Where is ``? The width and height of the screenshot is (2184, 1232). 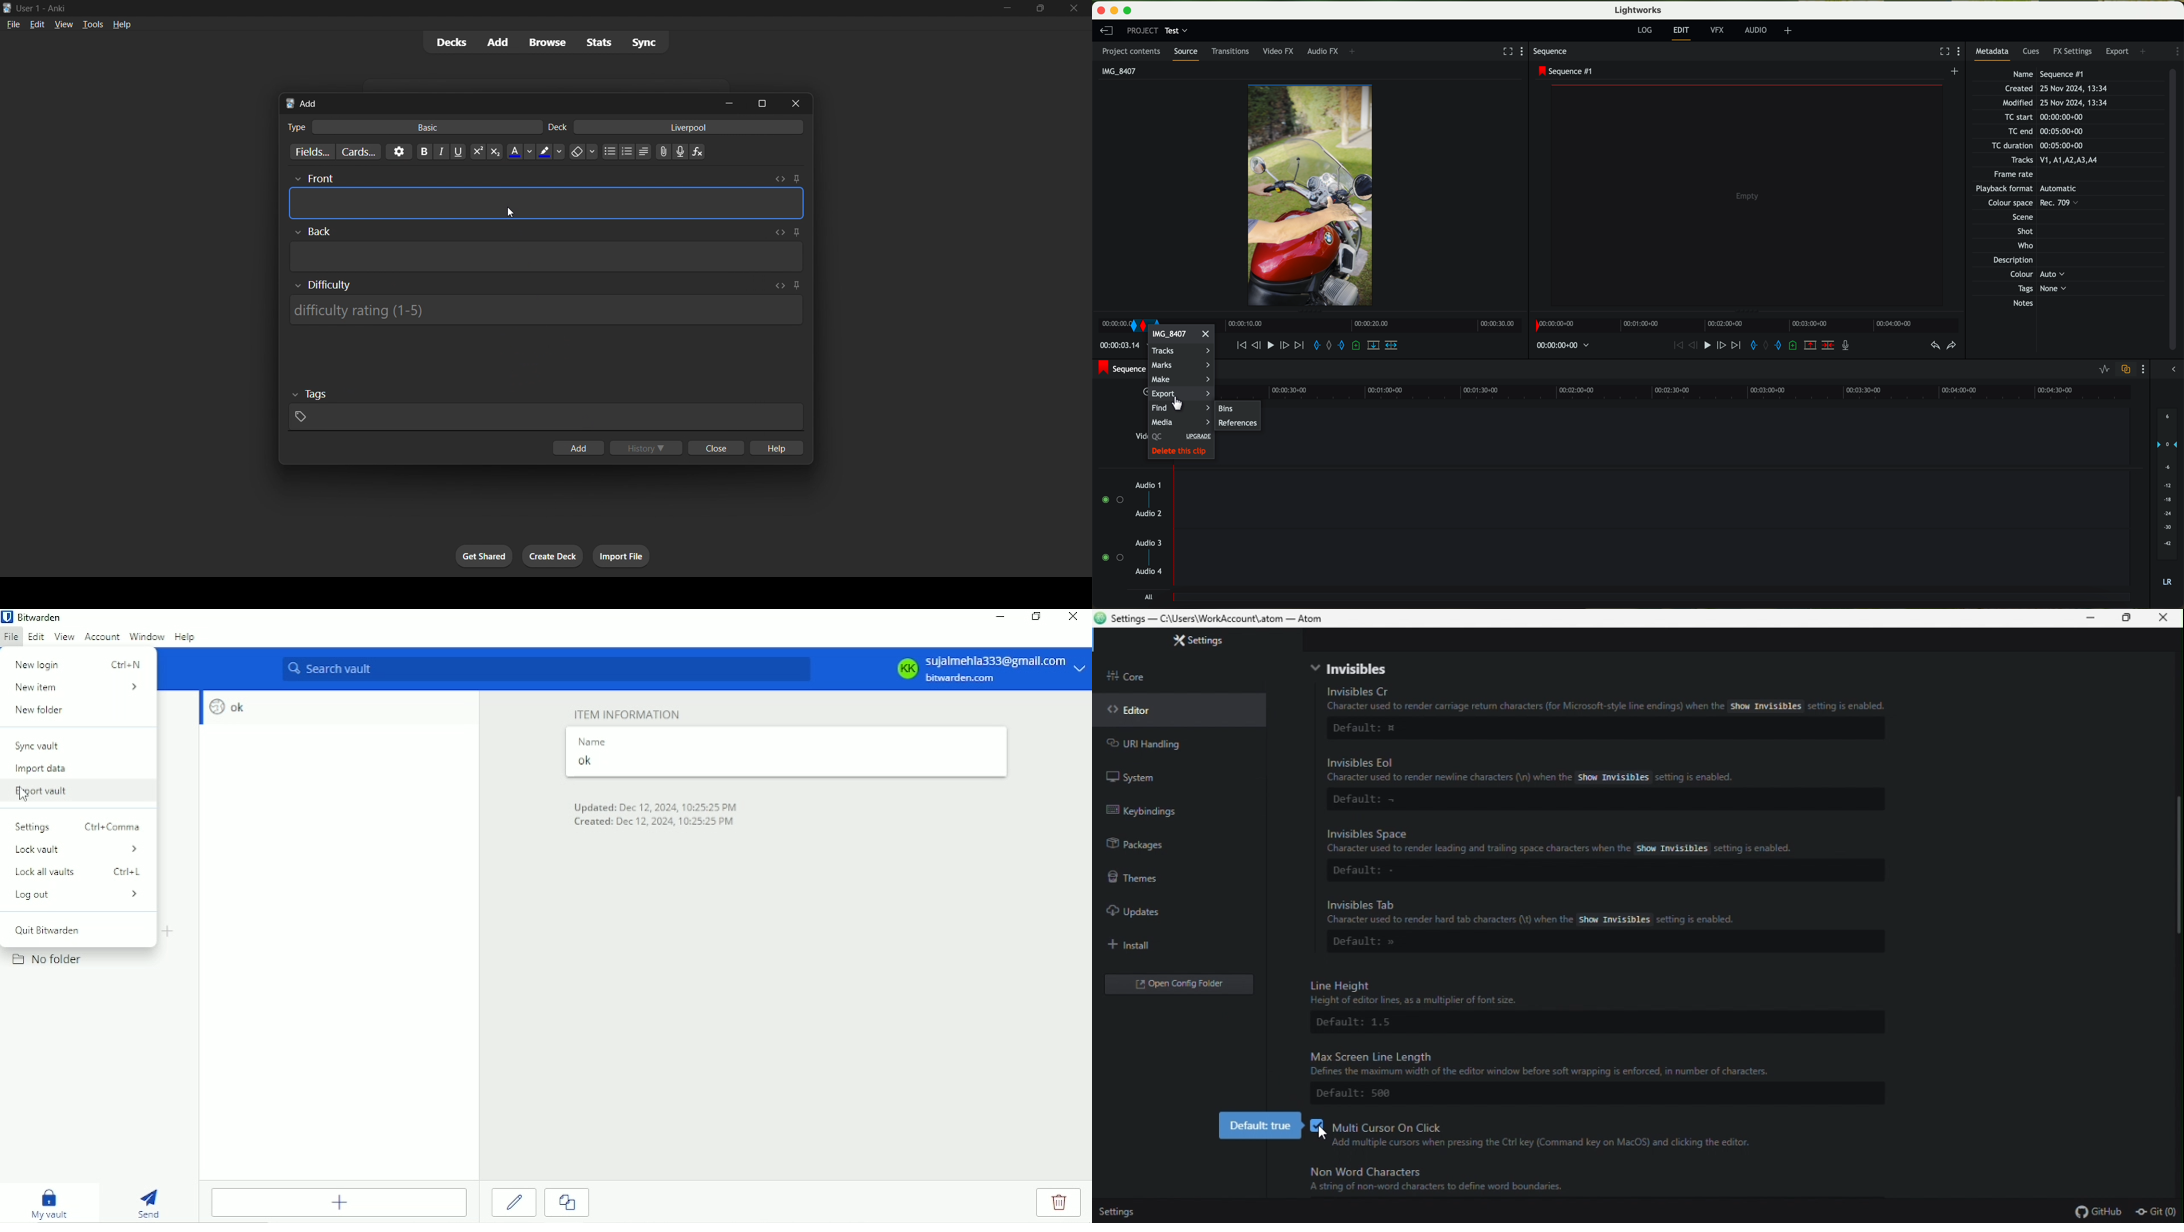
 is located at coordinates (2035, 275).